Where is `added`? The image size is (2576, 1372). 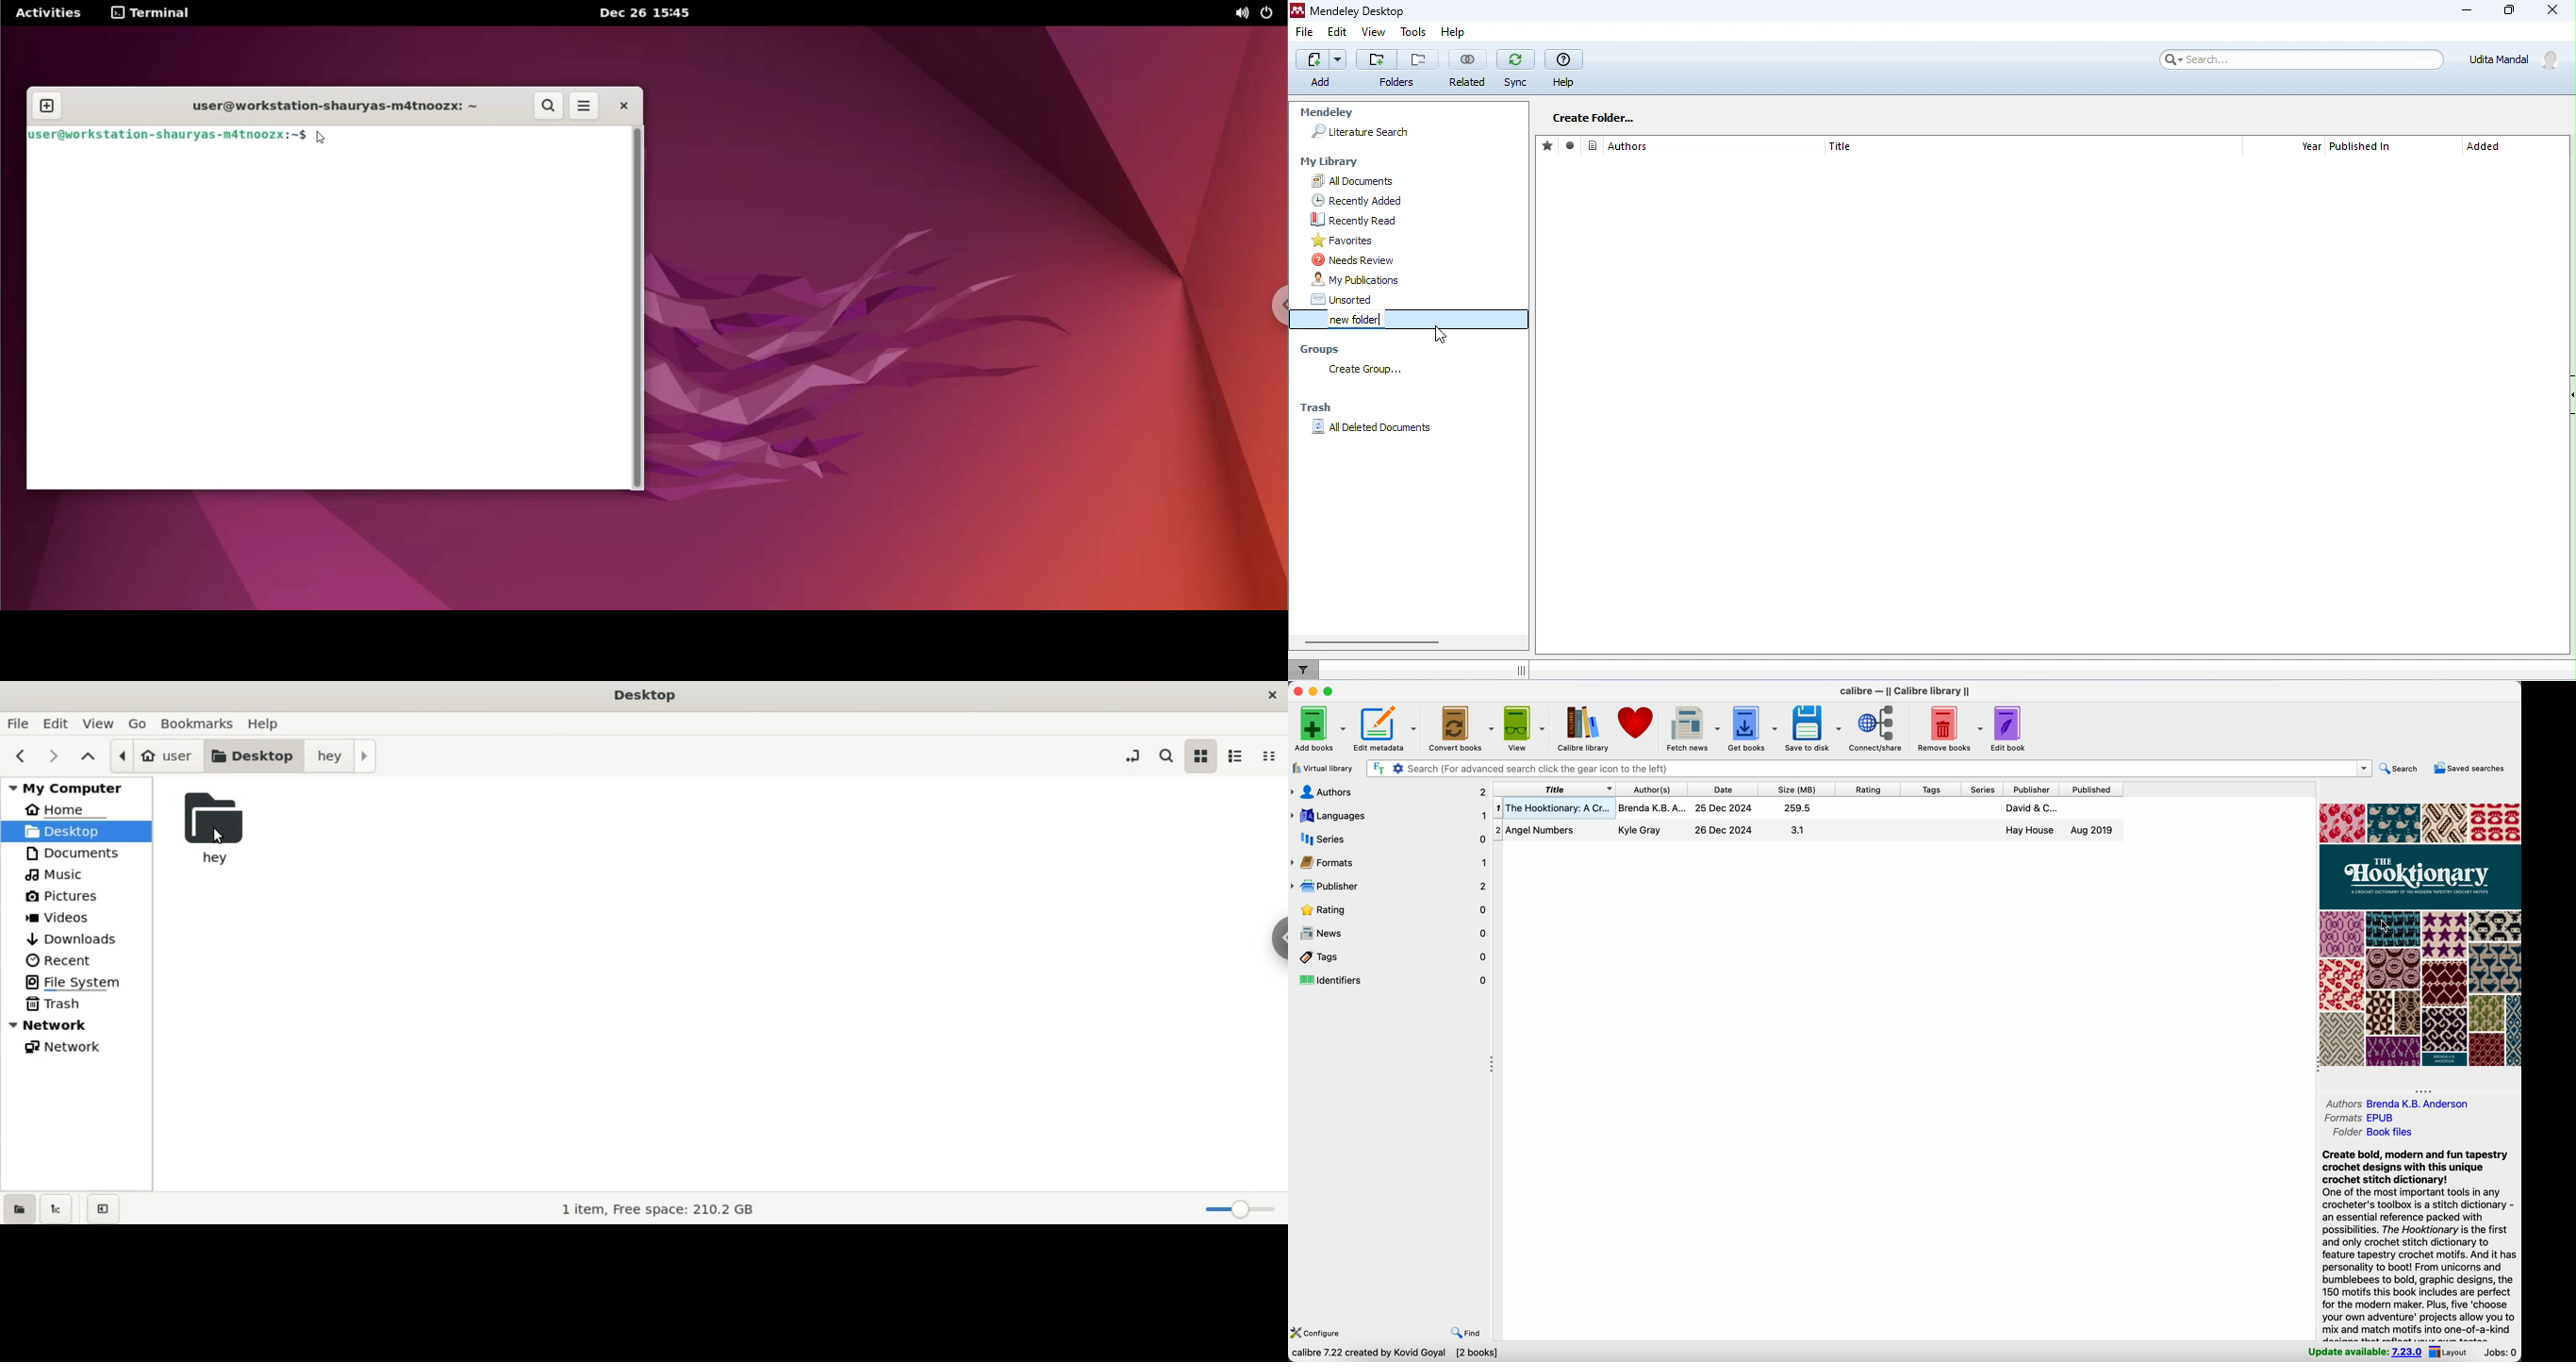 added is located at coordinates (2485, 148).